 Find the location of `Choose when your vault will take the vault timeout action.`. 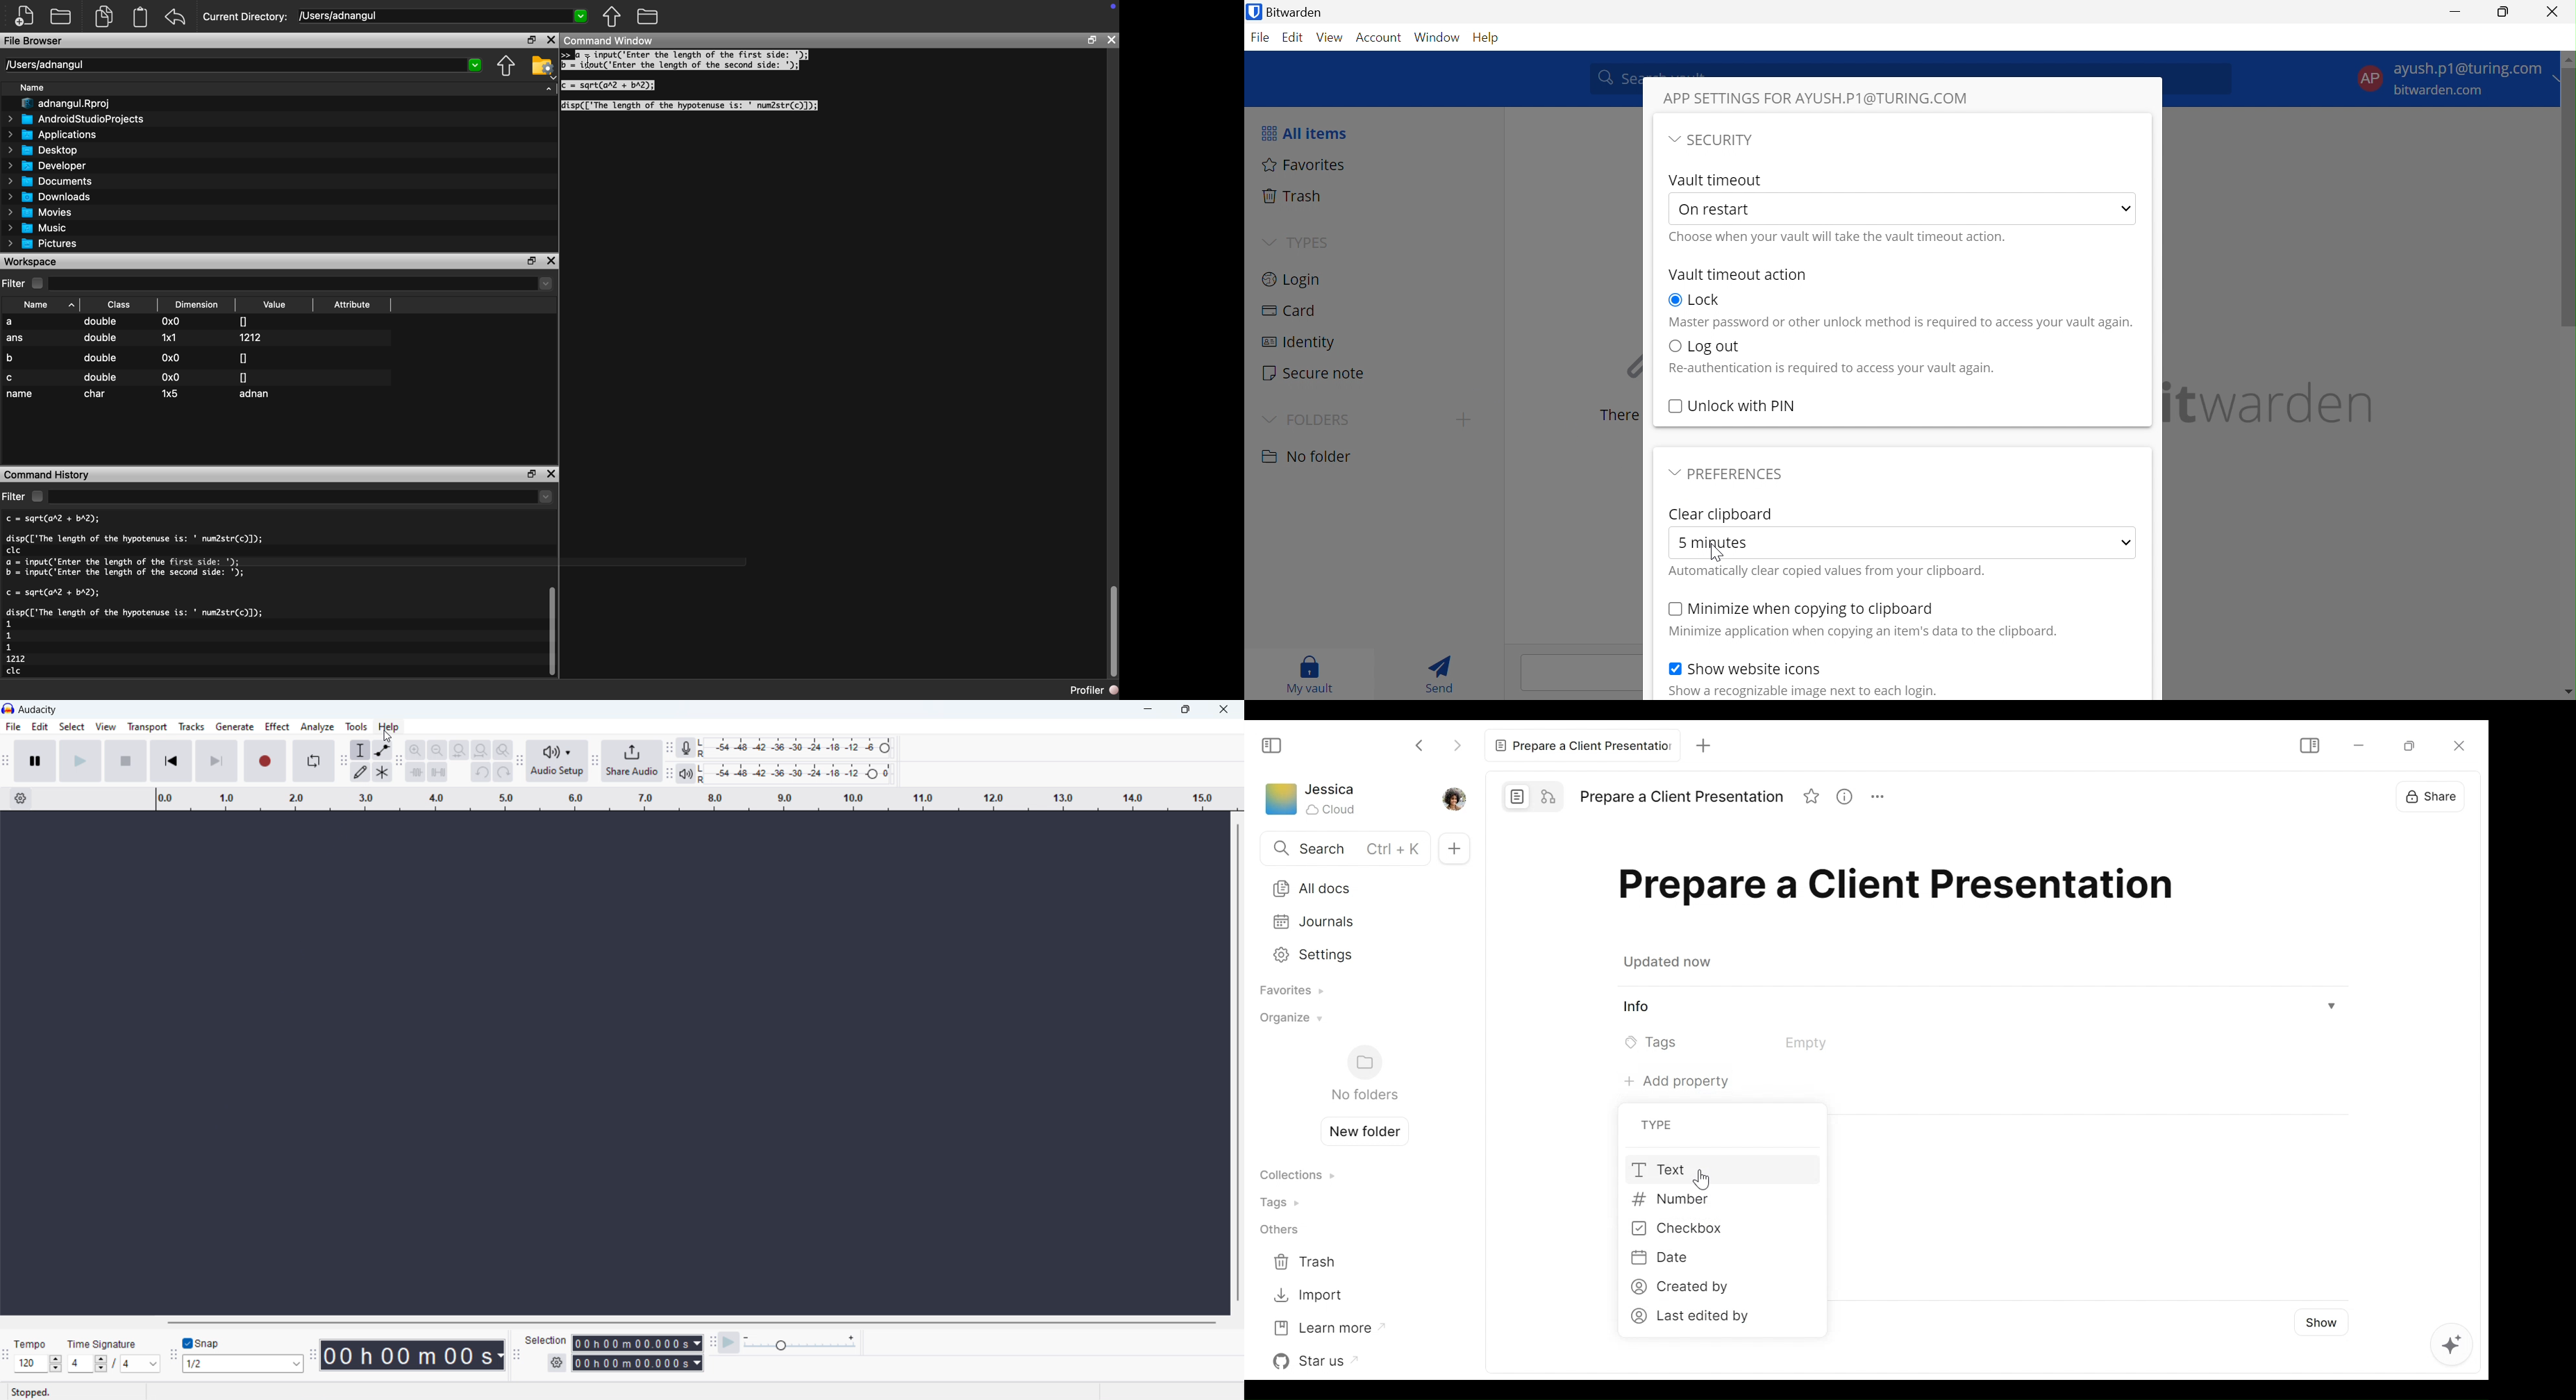

Choose when your vault will take the vault timeout action. is located at coordinates (1839, 237).